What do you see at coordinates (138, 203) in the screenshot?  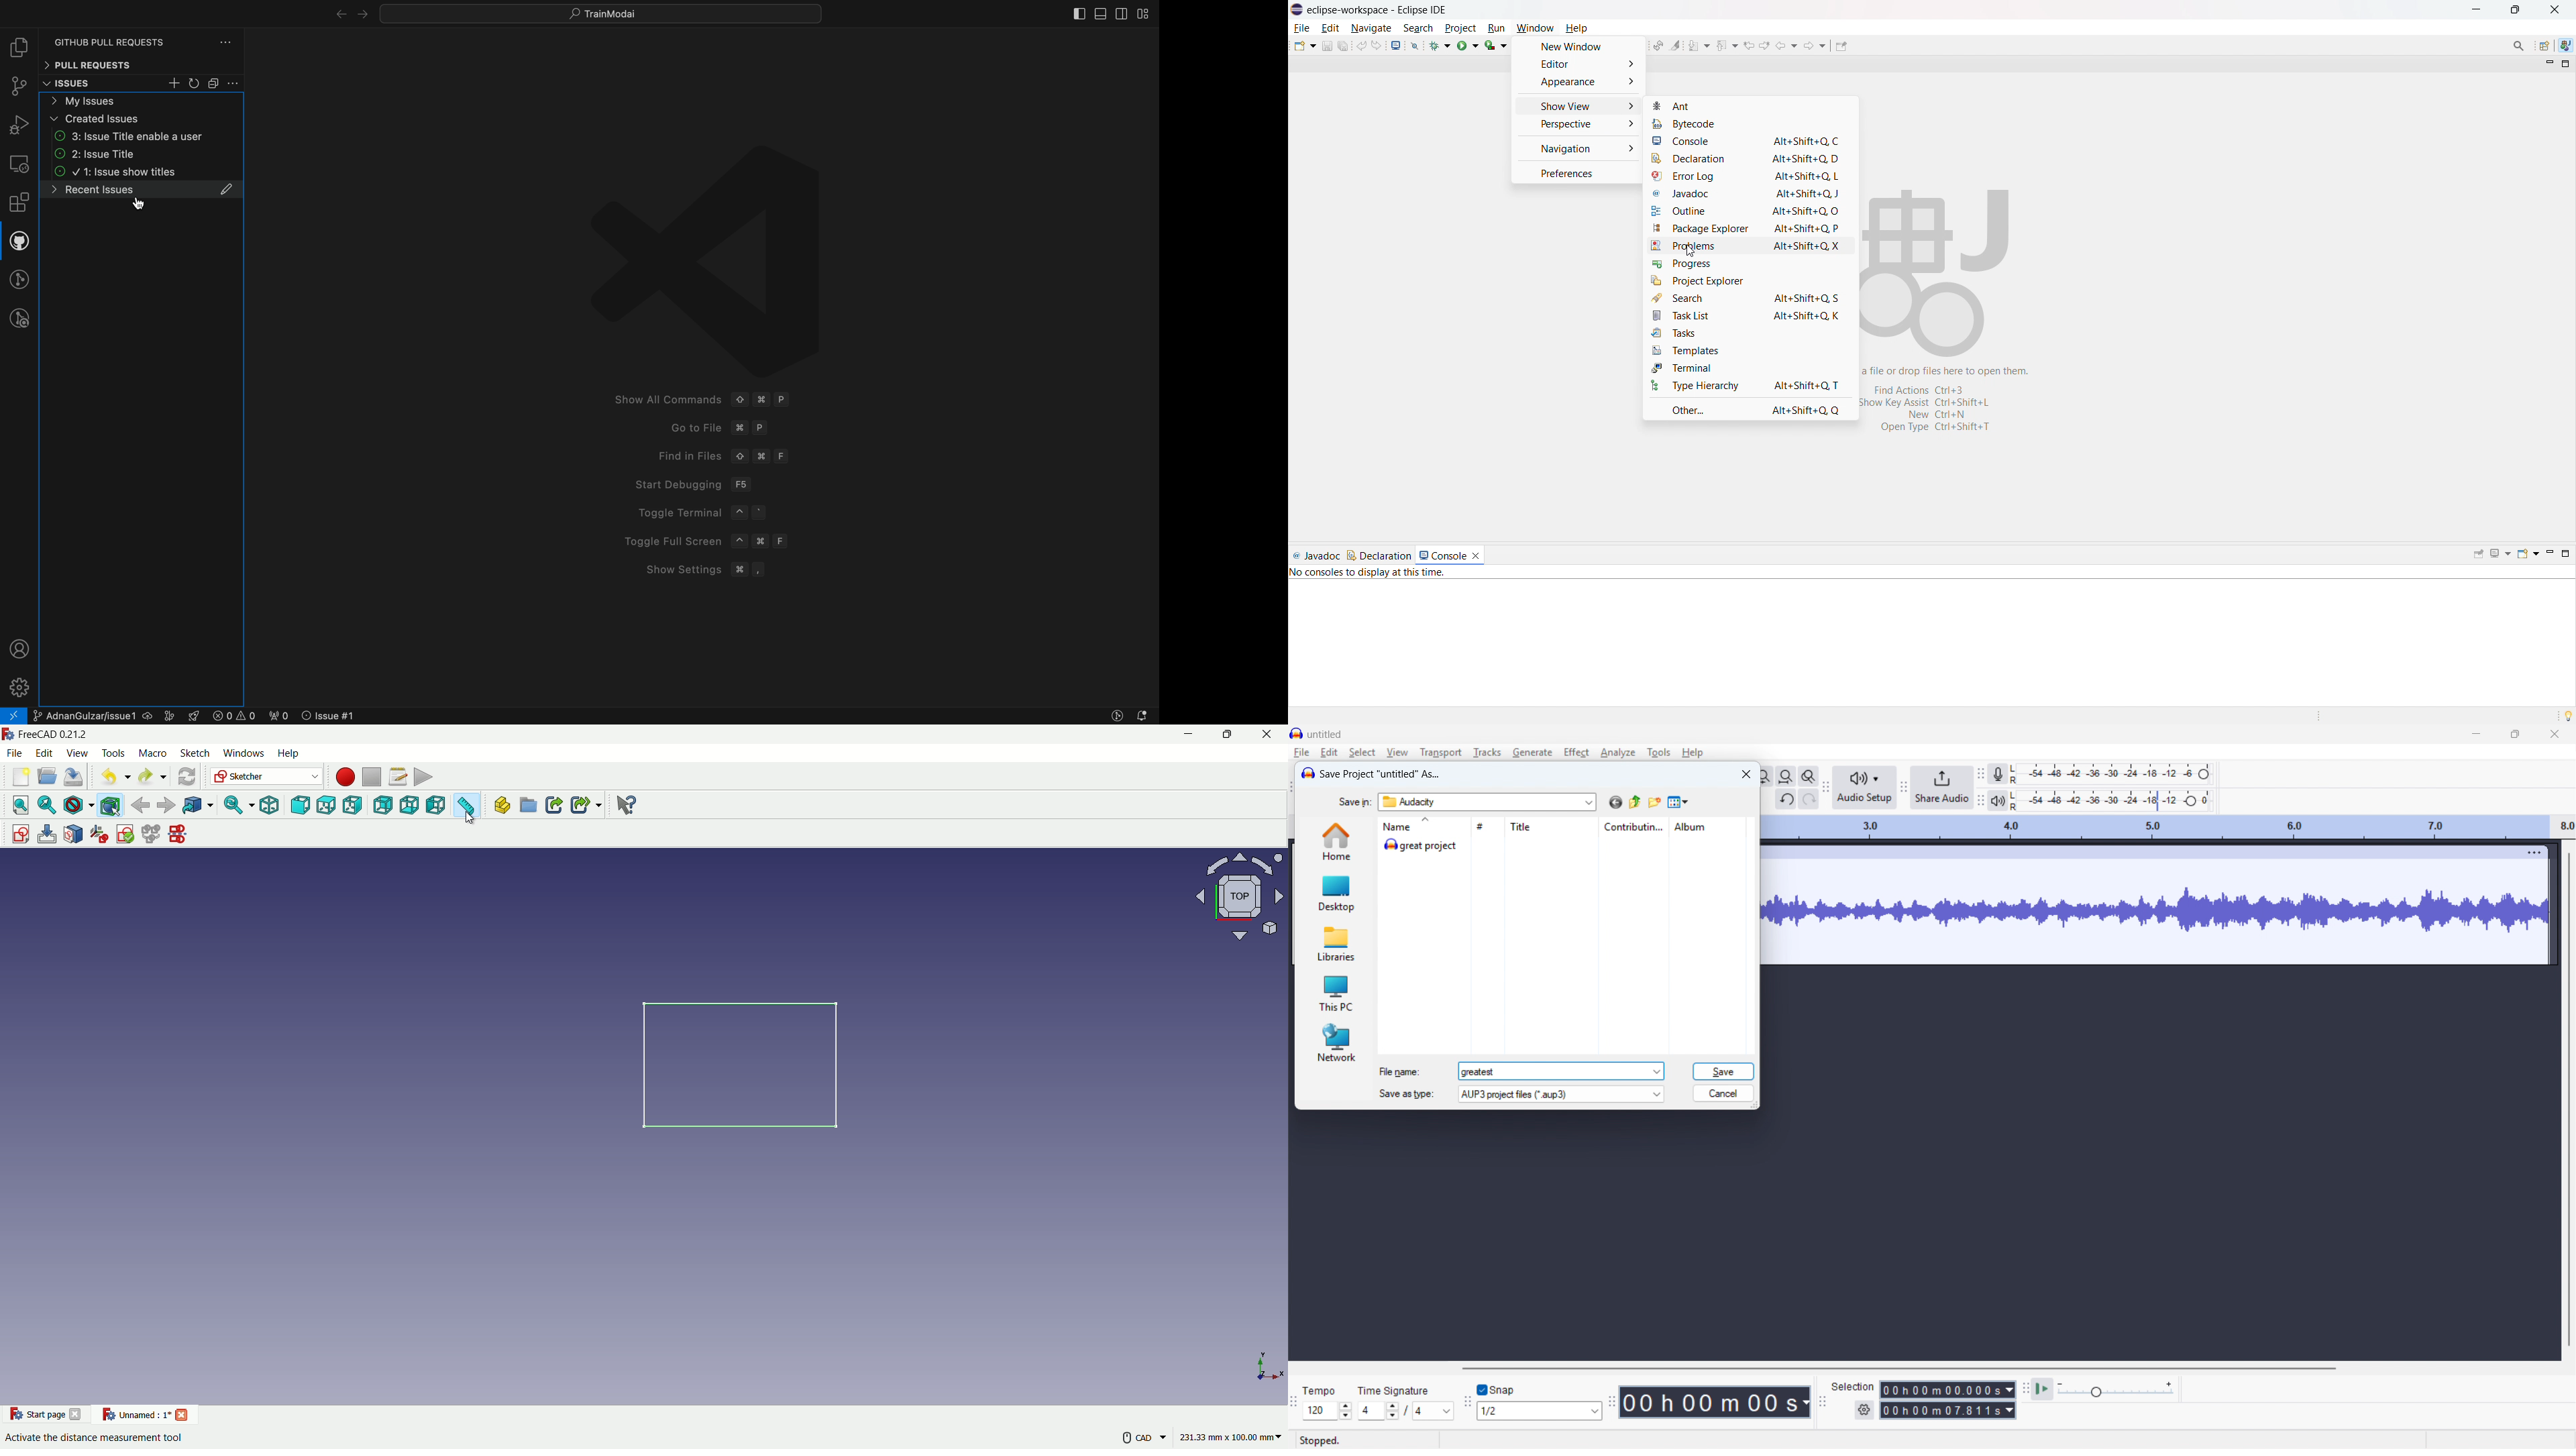 I see `cursor` at bounding box center [138, 203].